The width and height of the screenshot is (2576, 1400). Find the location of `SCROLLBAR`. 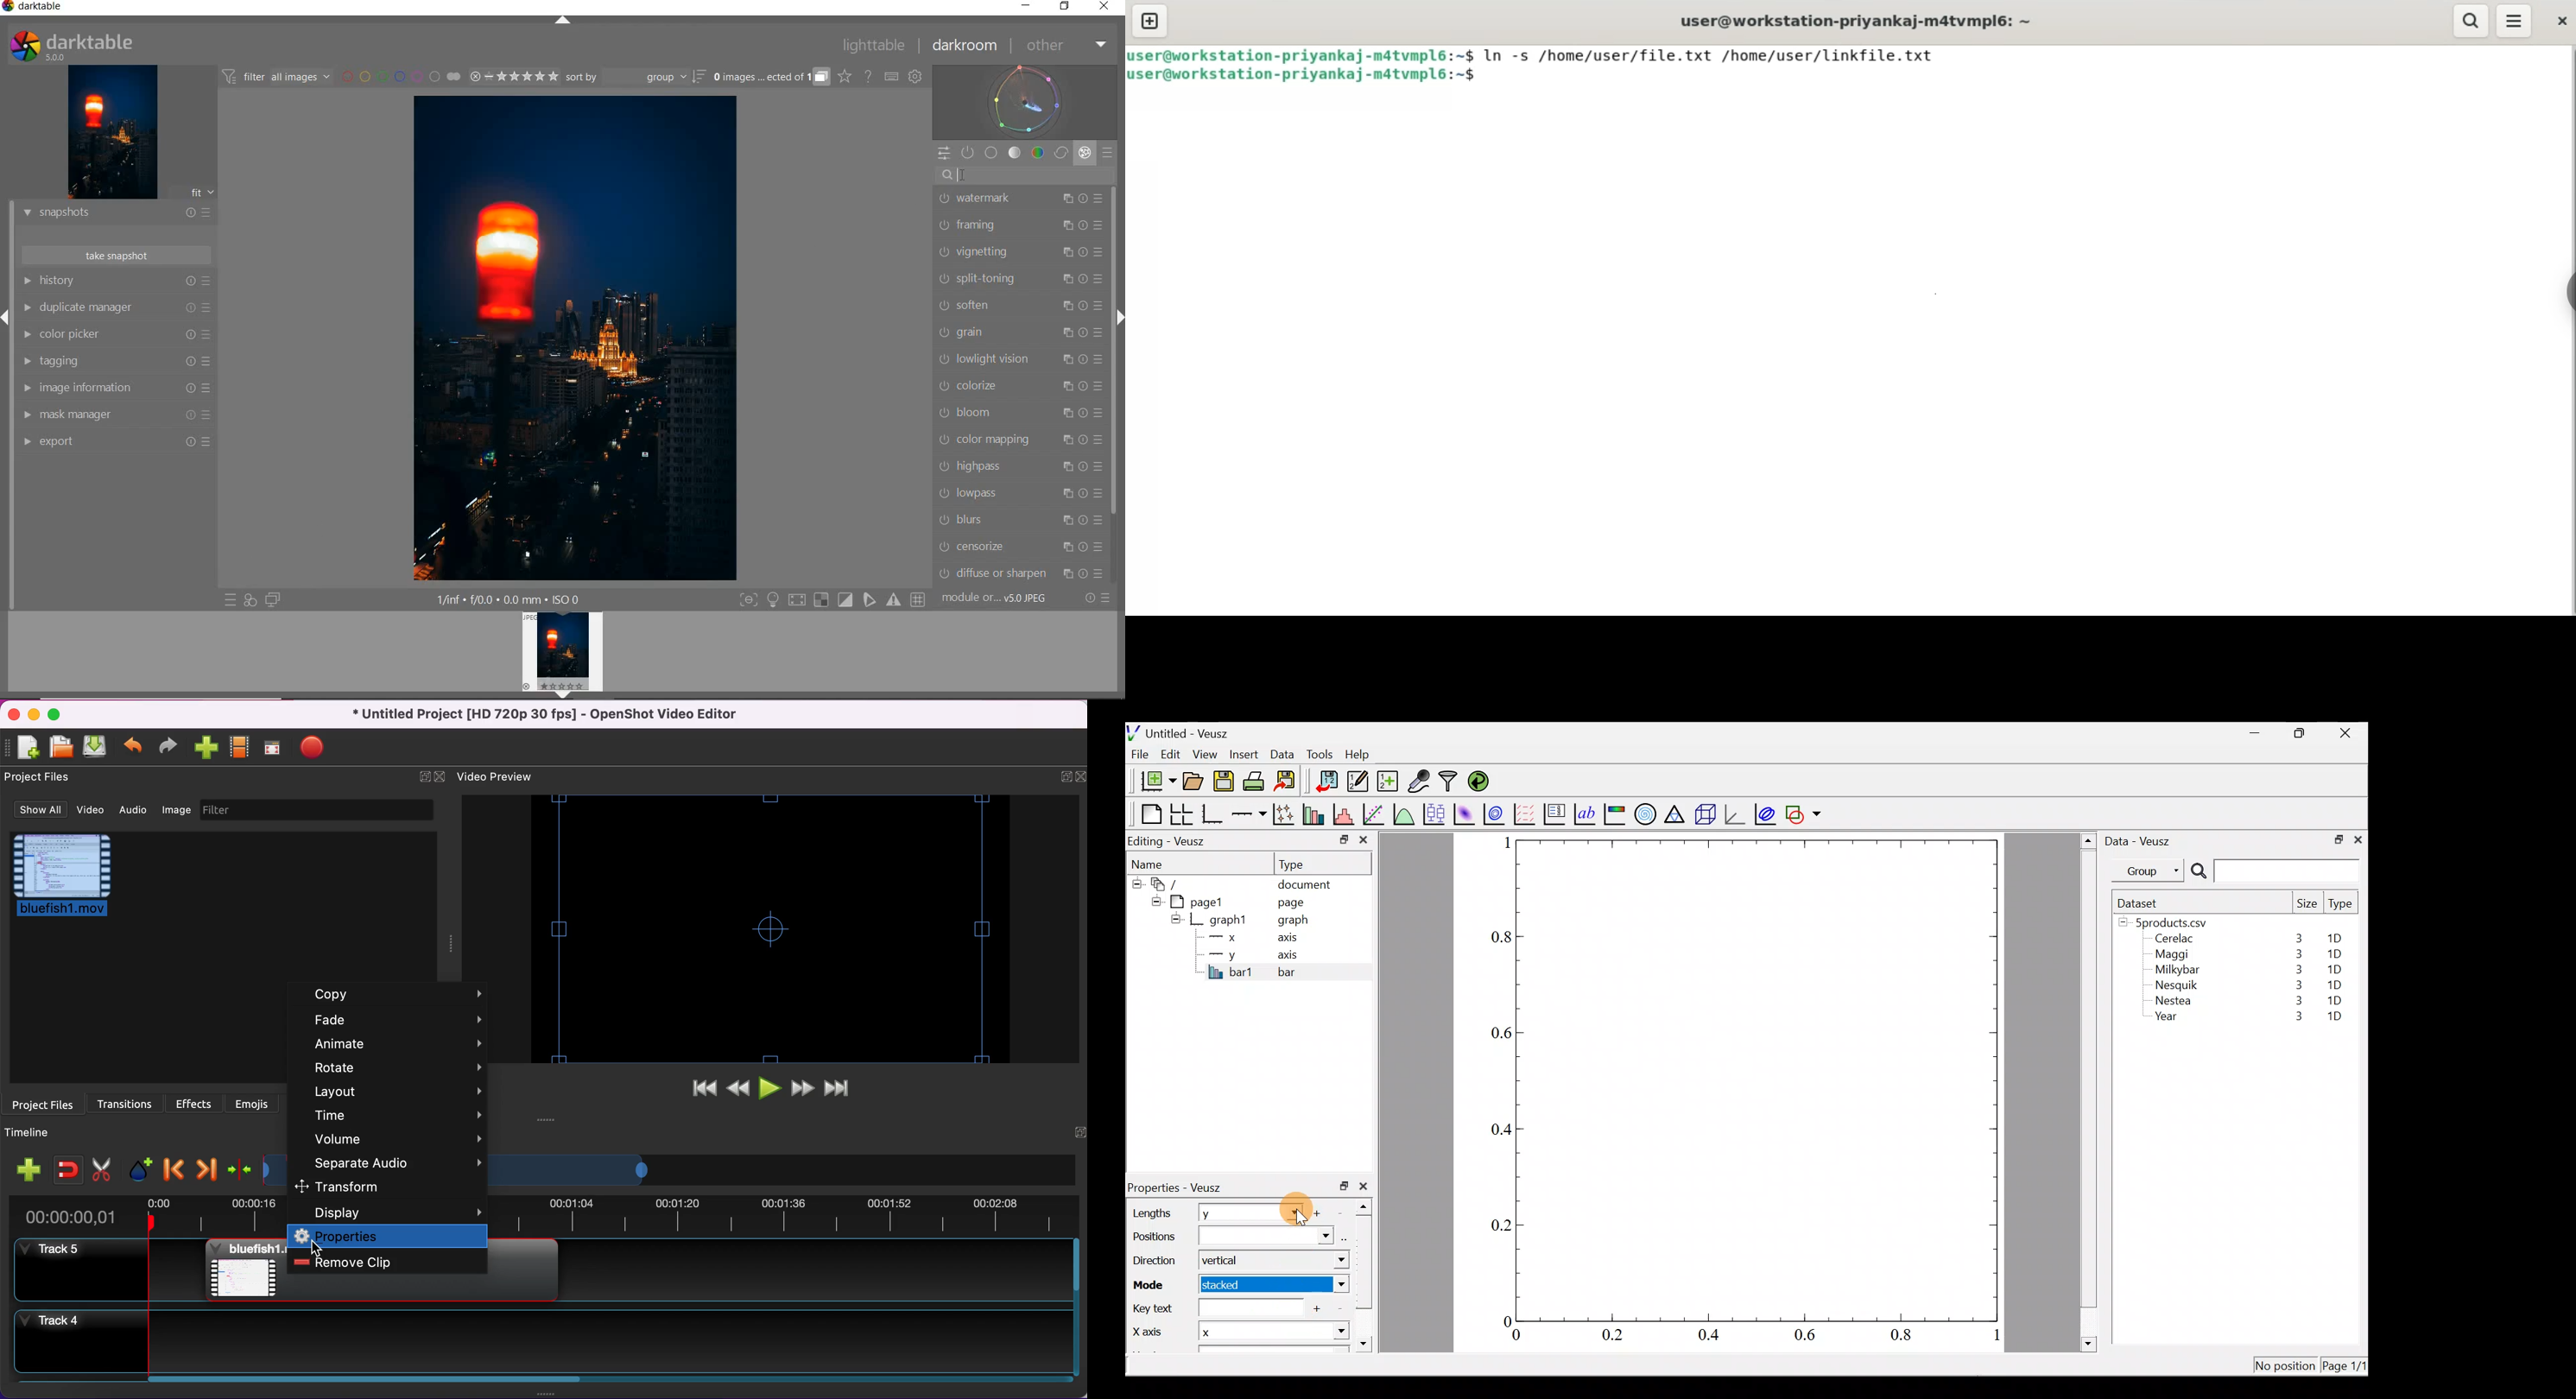

SCROLLBAR is located at coordinates (1115, 352).